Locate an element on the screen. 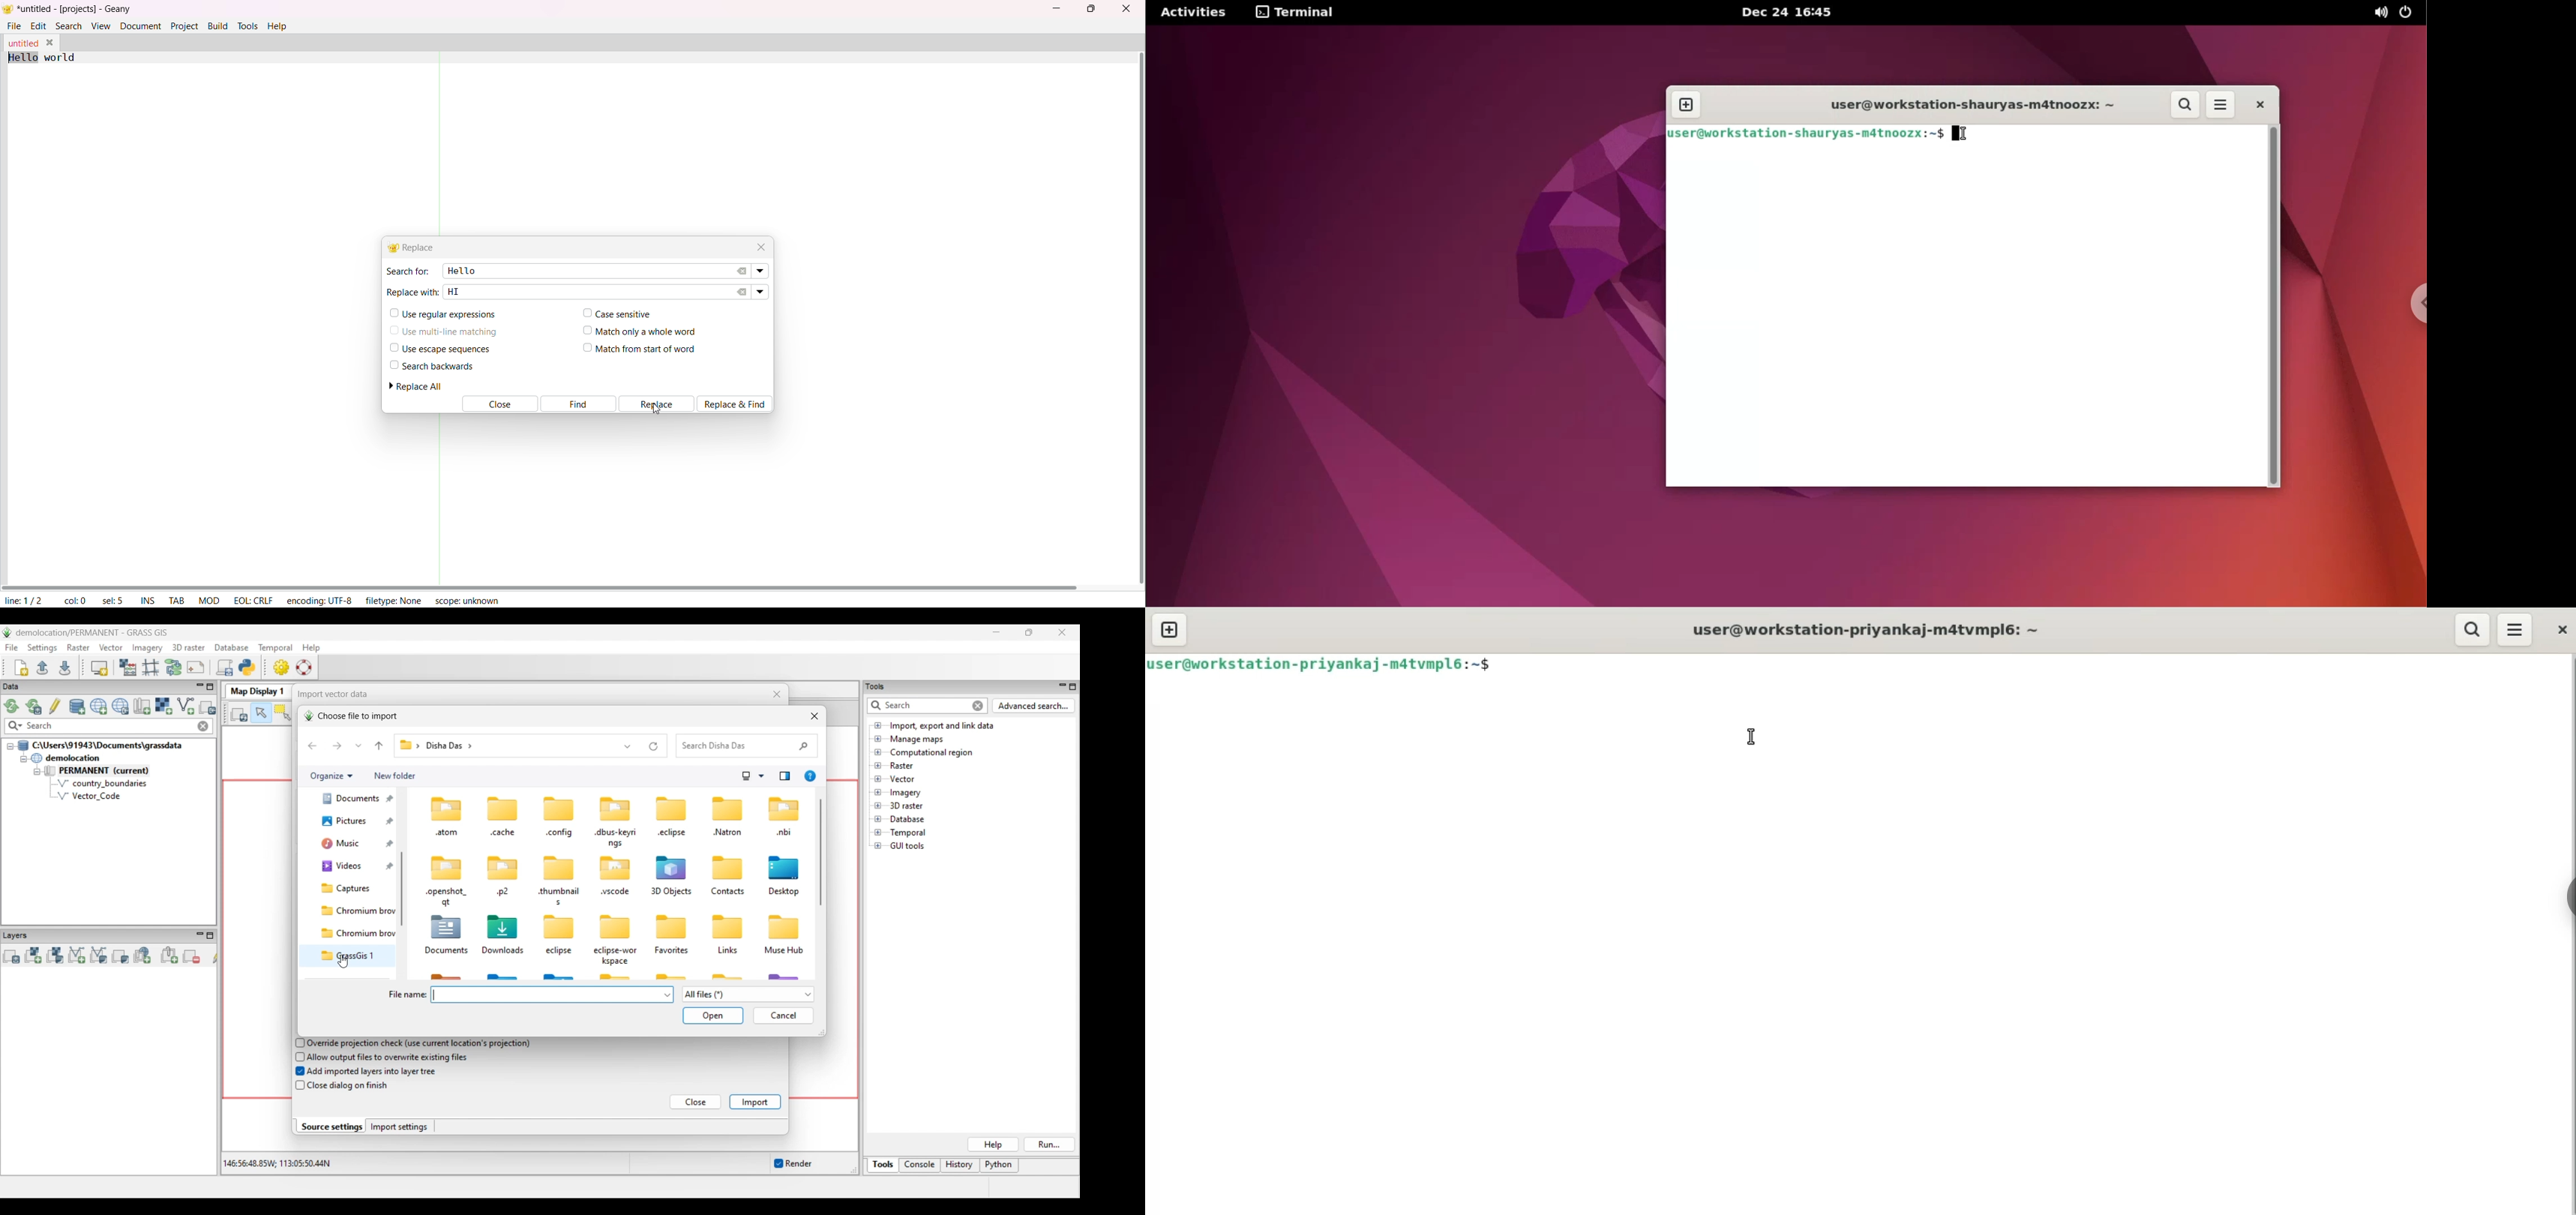 This screenshot has height=1232, width=2576. icon is located at coordinates (784, 809).